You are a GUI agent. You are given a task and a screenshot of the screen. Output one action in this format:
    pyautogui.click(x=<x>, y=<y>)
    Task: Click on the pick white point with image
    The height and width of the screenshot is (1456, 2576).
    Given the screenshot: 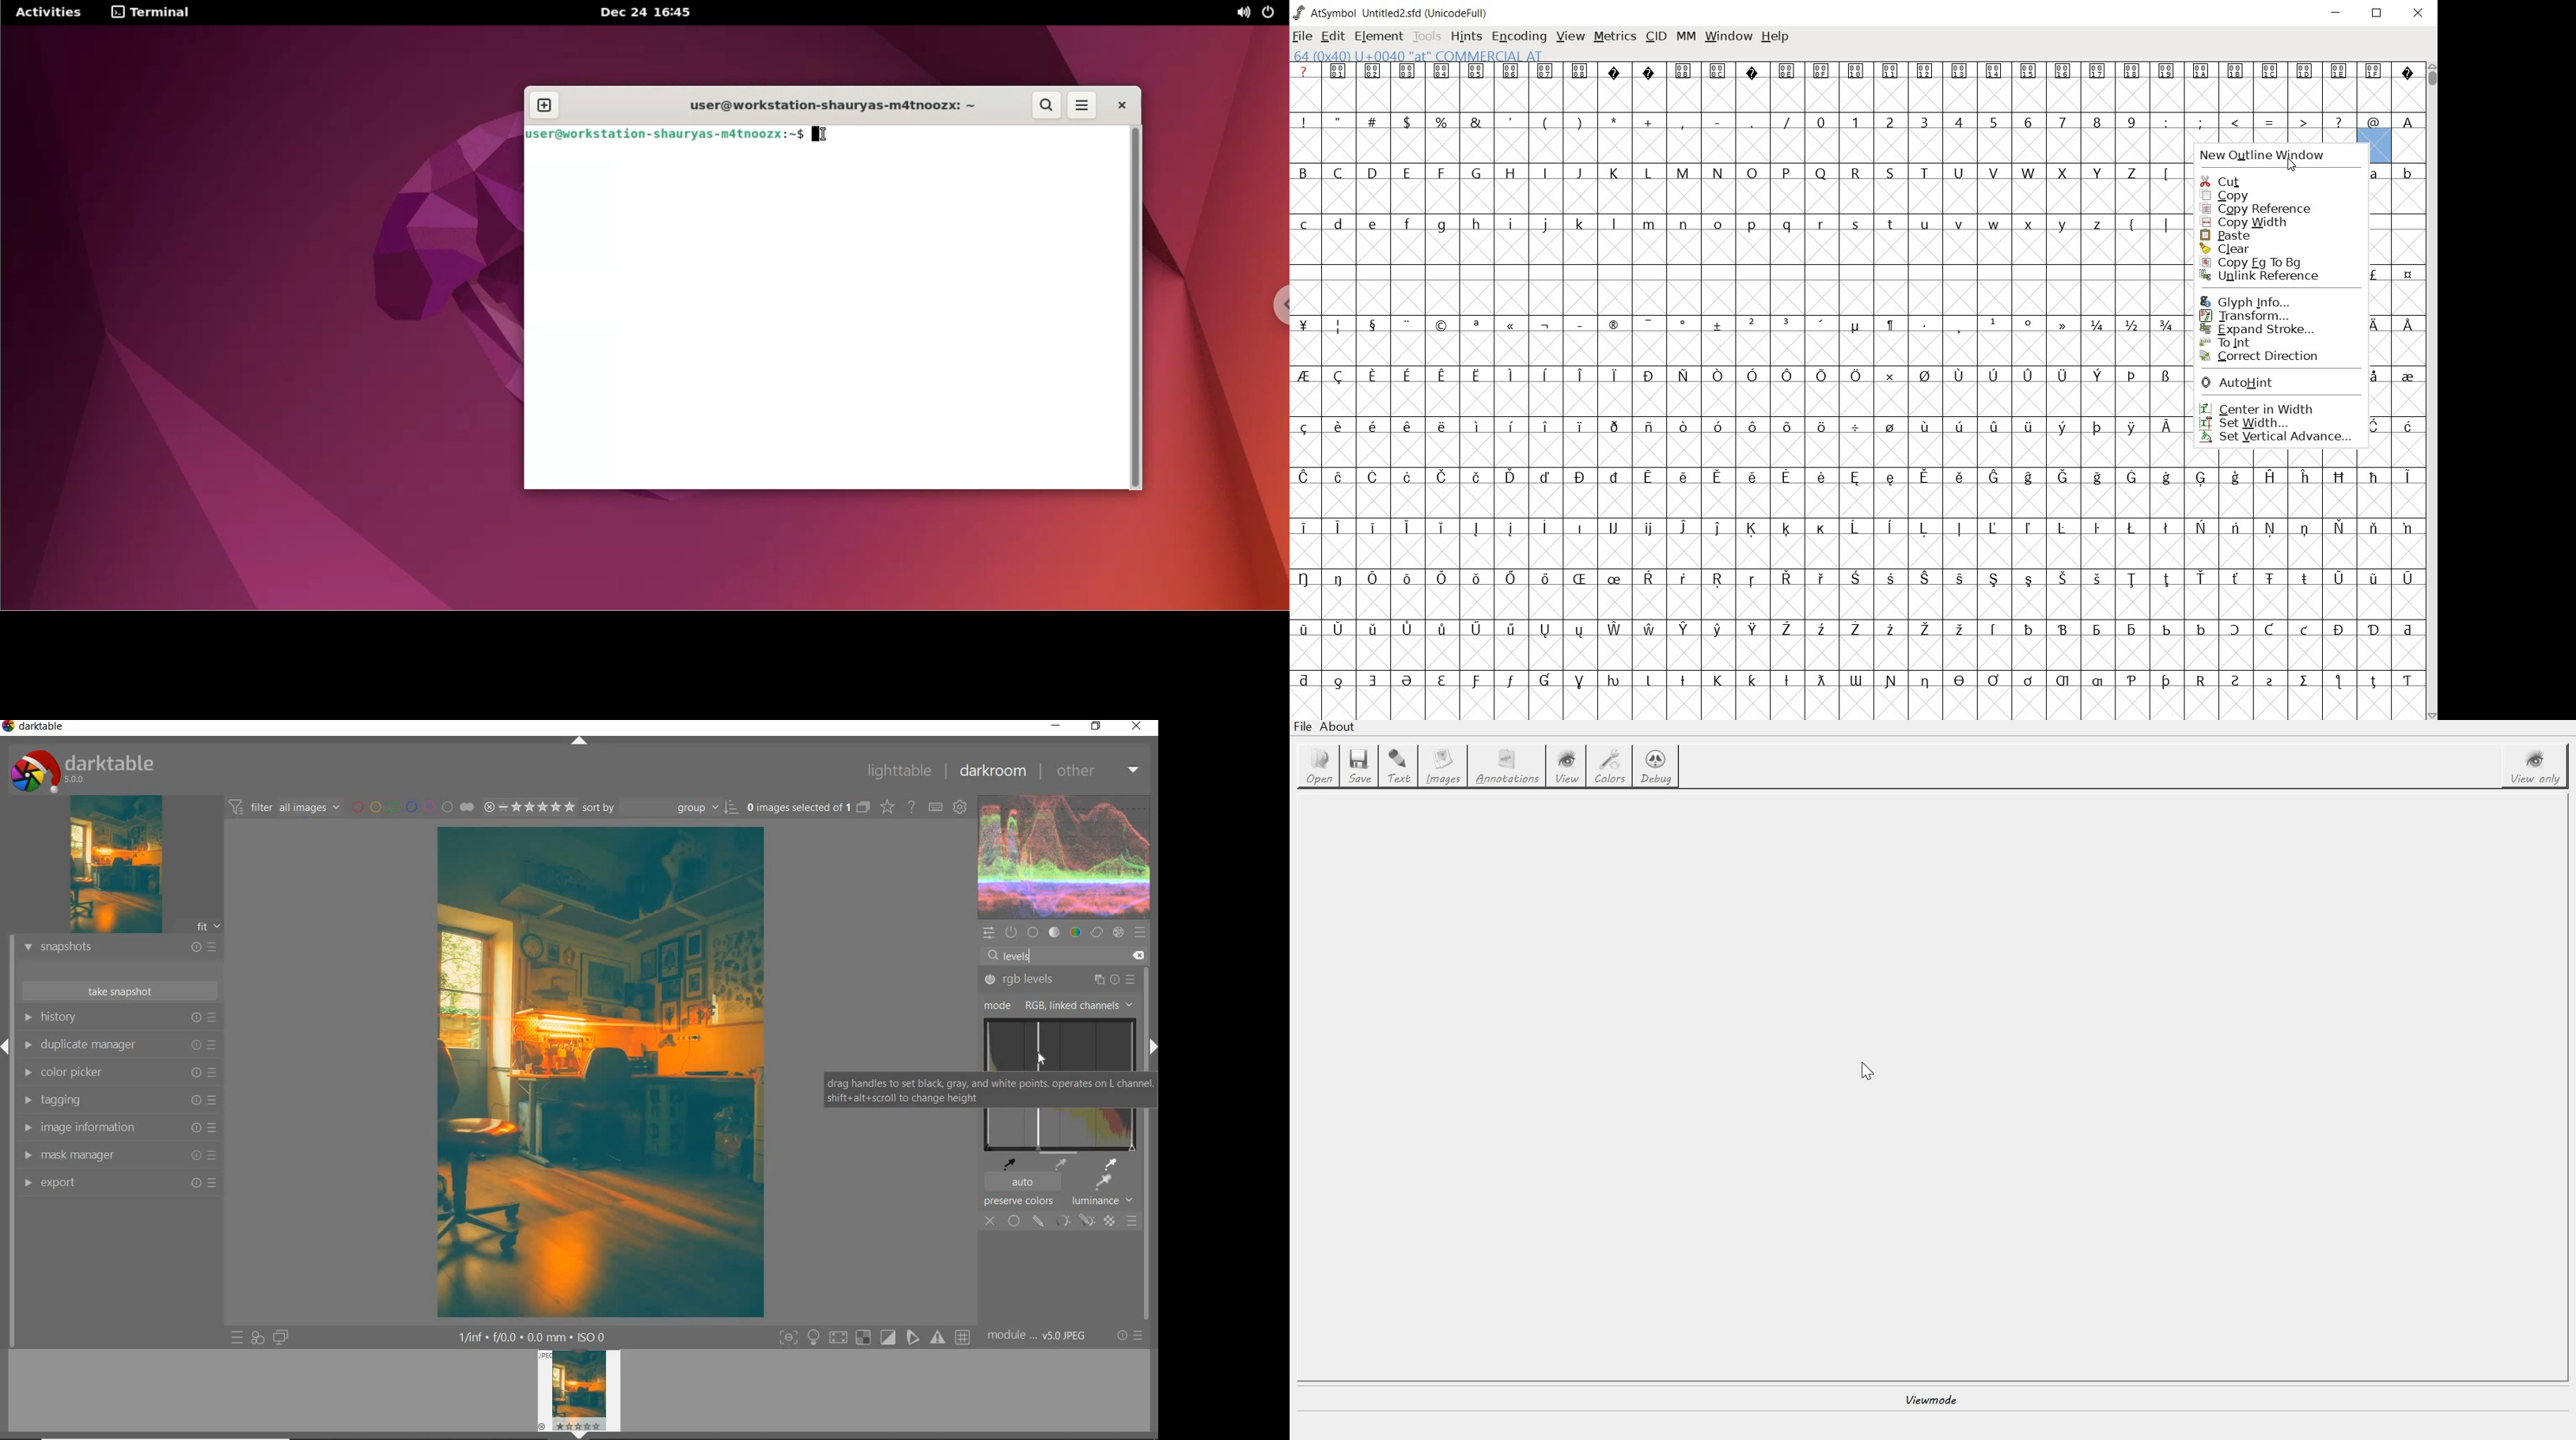 What is the action you would take?
    pyautogui.click(x=1114, y=1163)
    